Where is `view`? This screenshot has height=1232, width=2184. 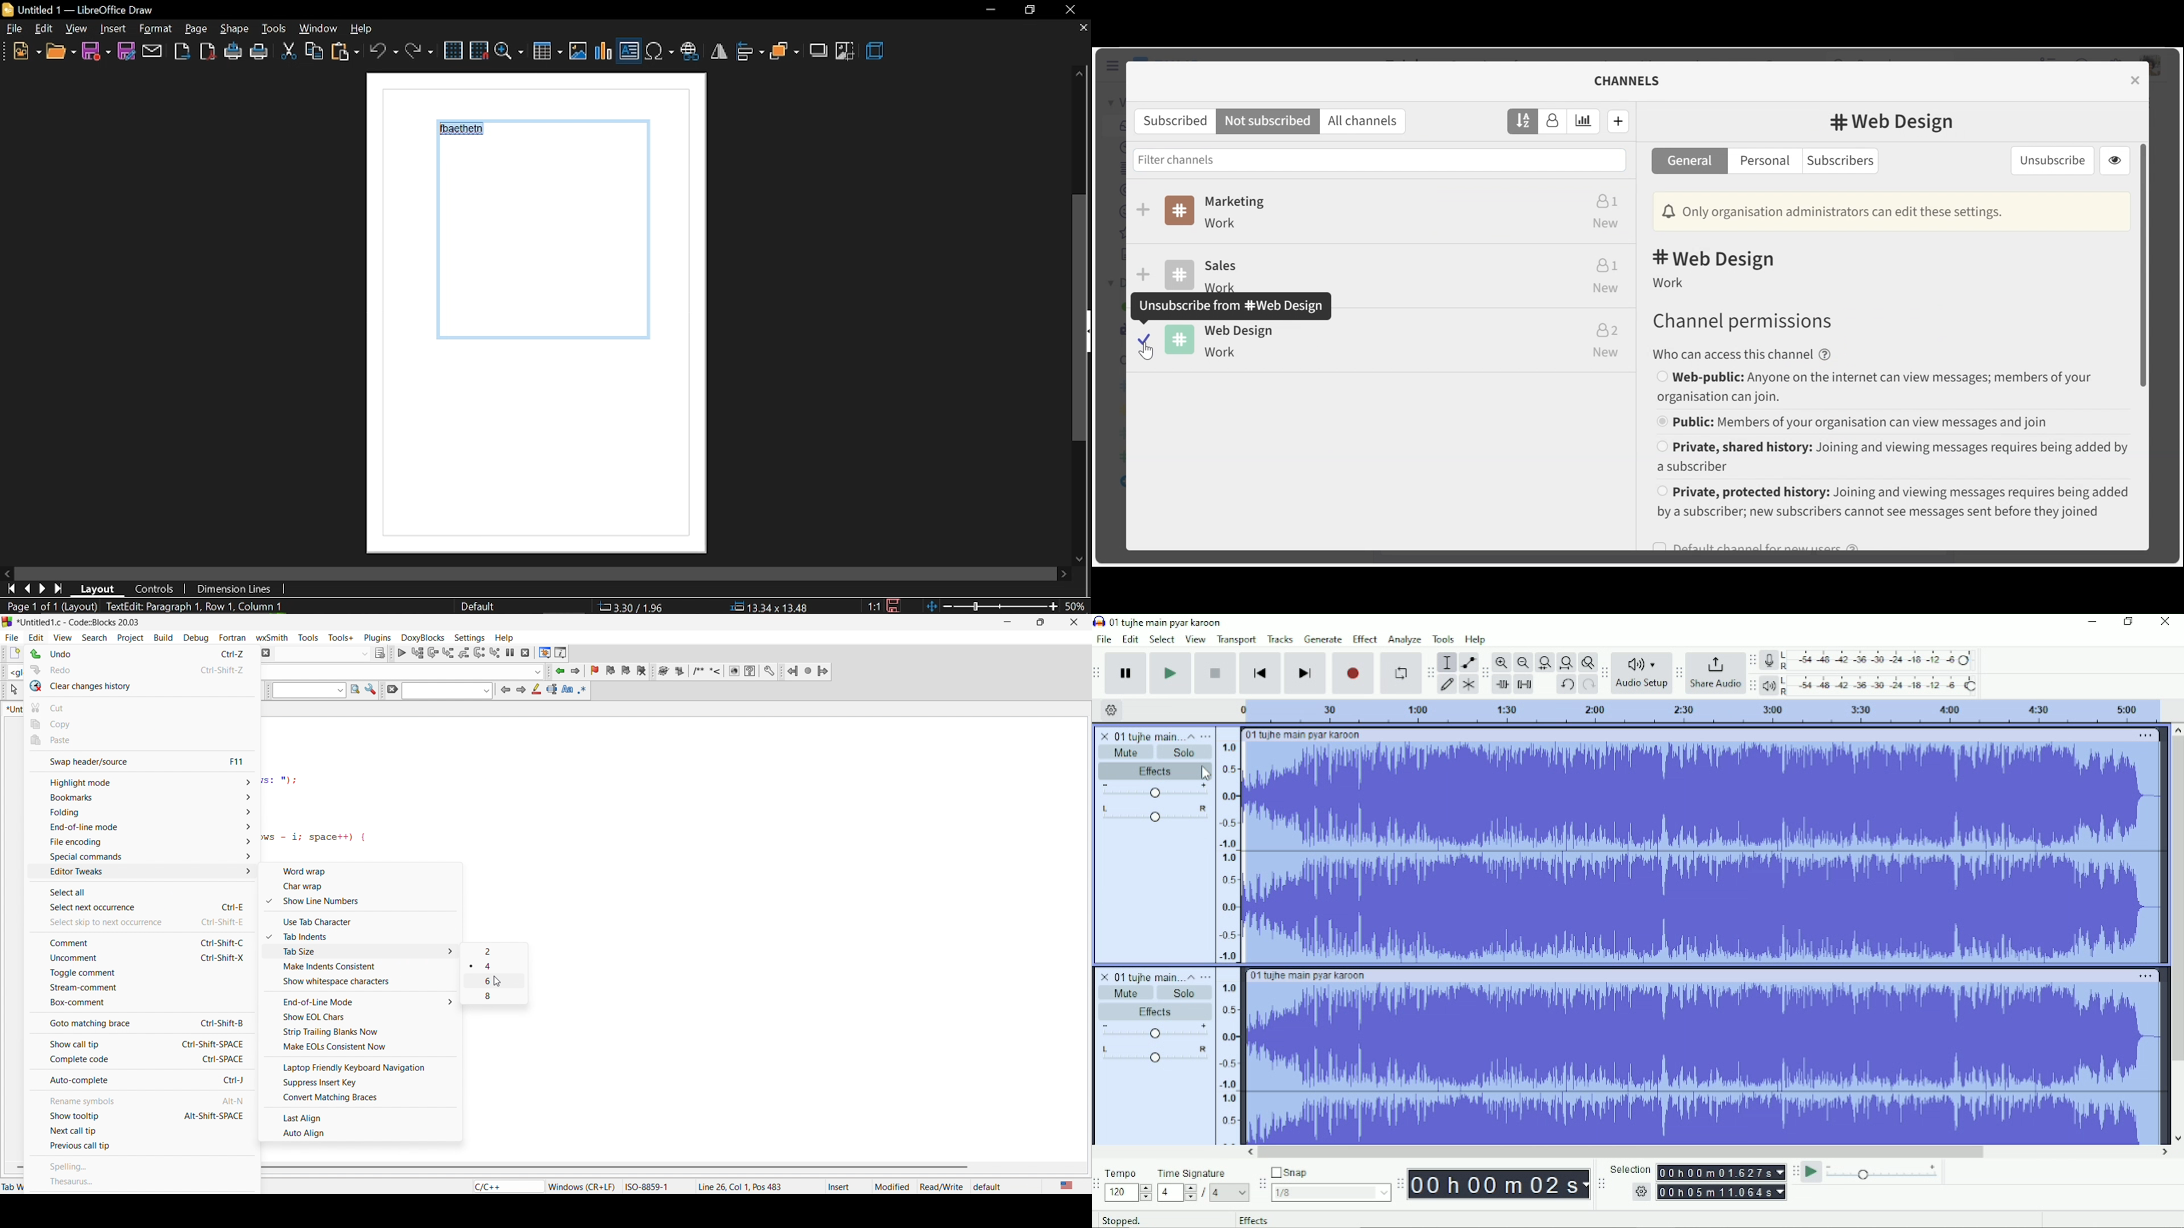 view is located at coordinates (64, 634).